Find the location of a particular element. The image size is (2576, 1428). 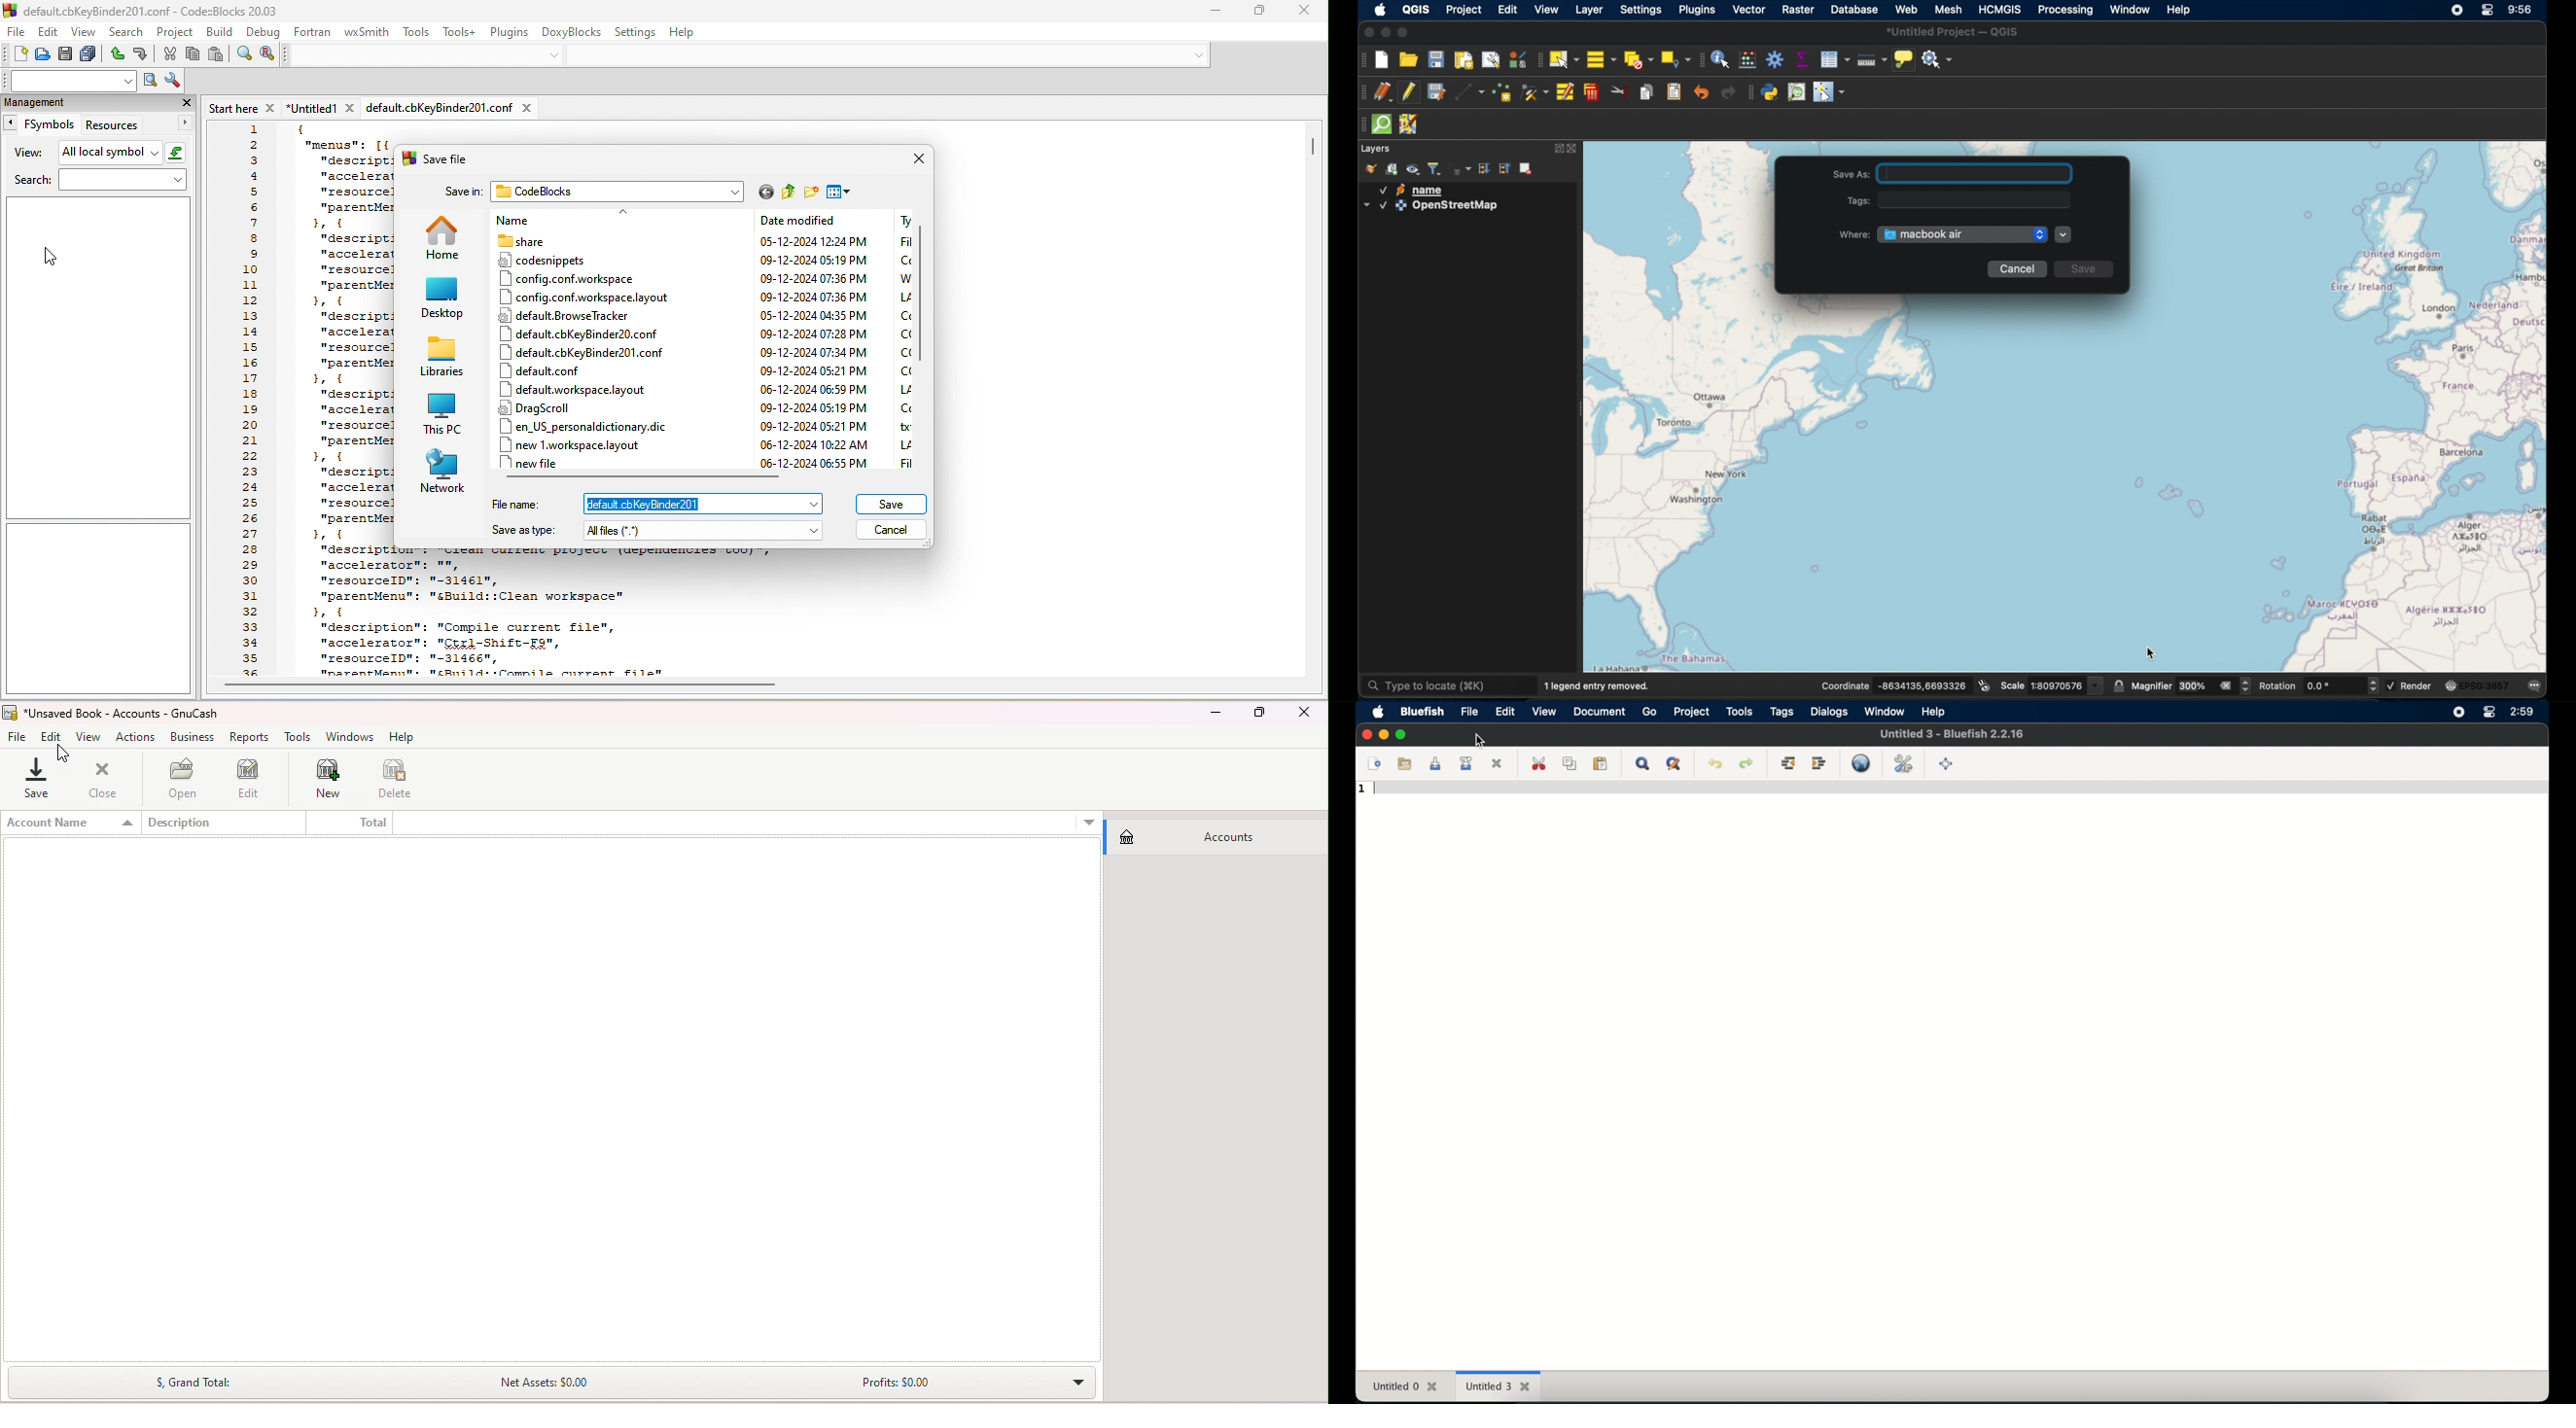

view is located at coordinates (86, 33).